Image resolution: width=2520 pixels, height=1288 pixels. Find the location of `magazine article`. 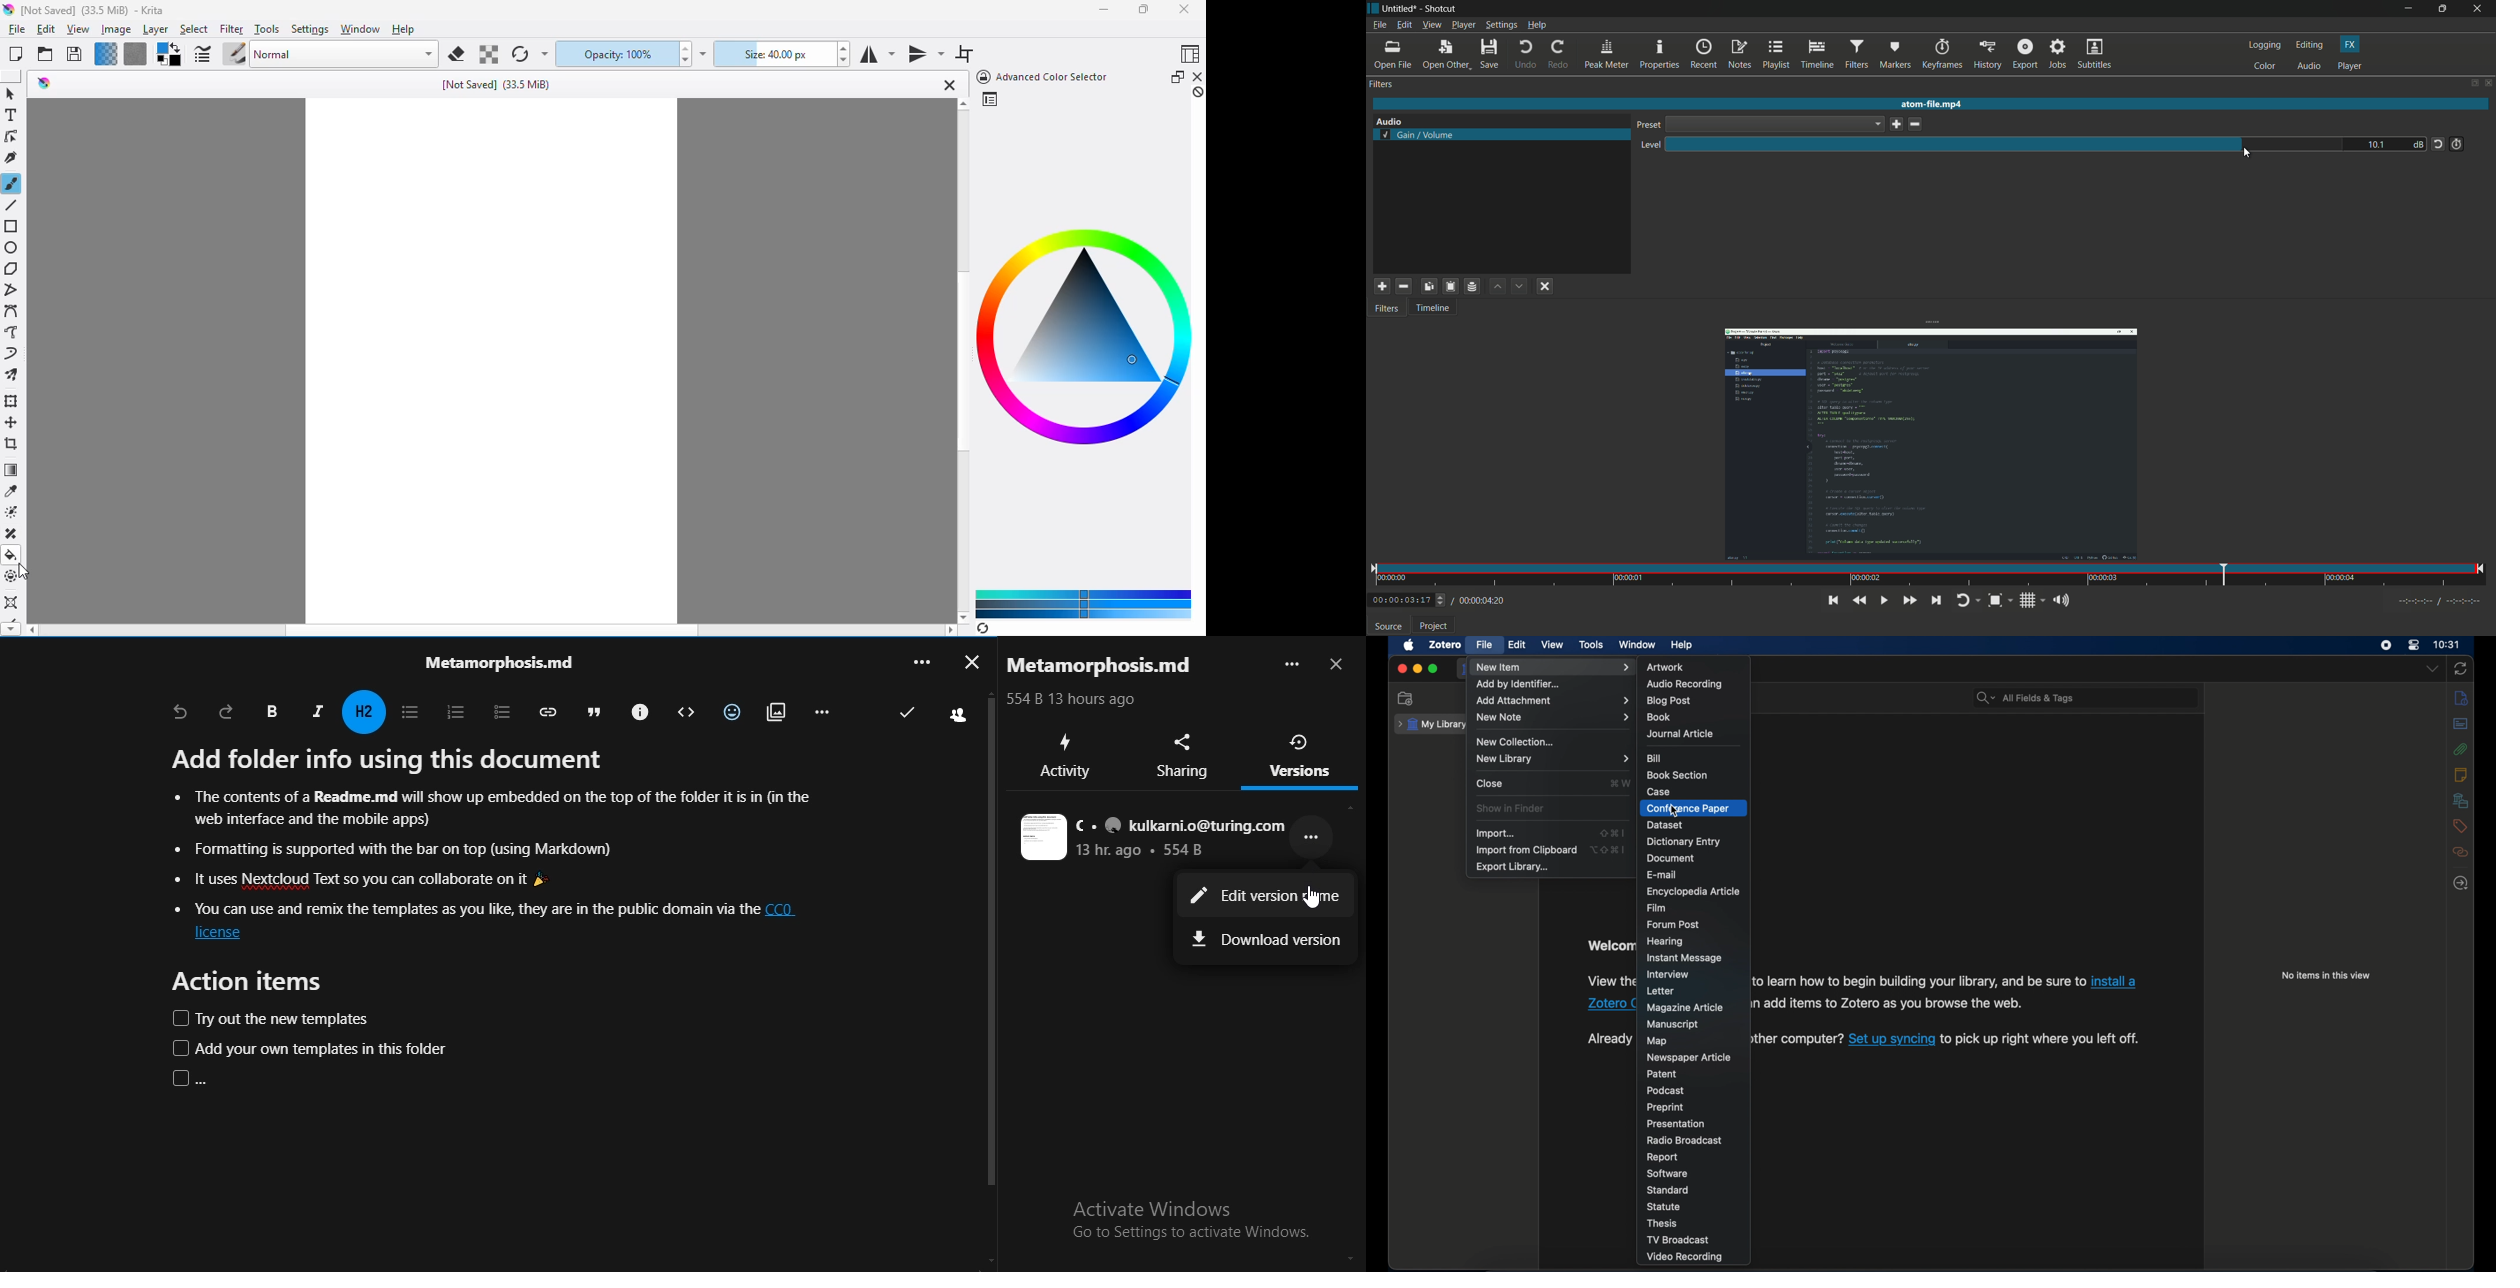

magazine article is located at coordinates (1685, 1008).